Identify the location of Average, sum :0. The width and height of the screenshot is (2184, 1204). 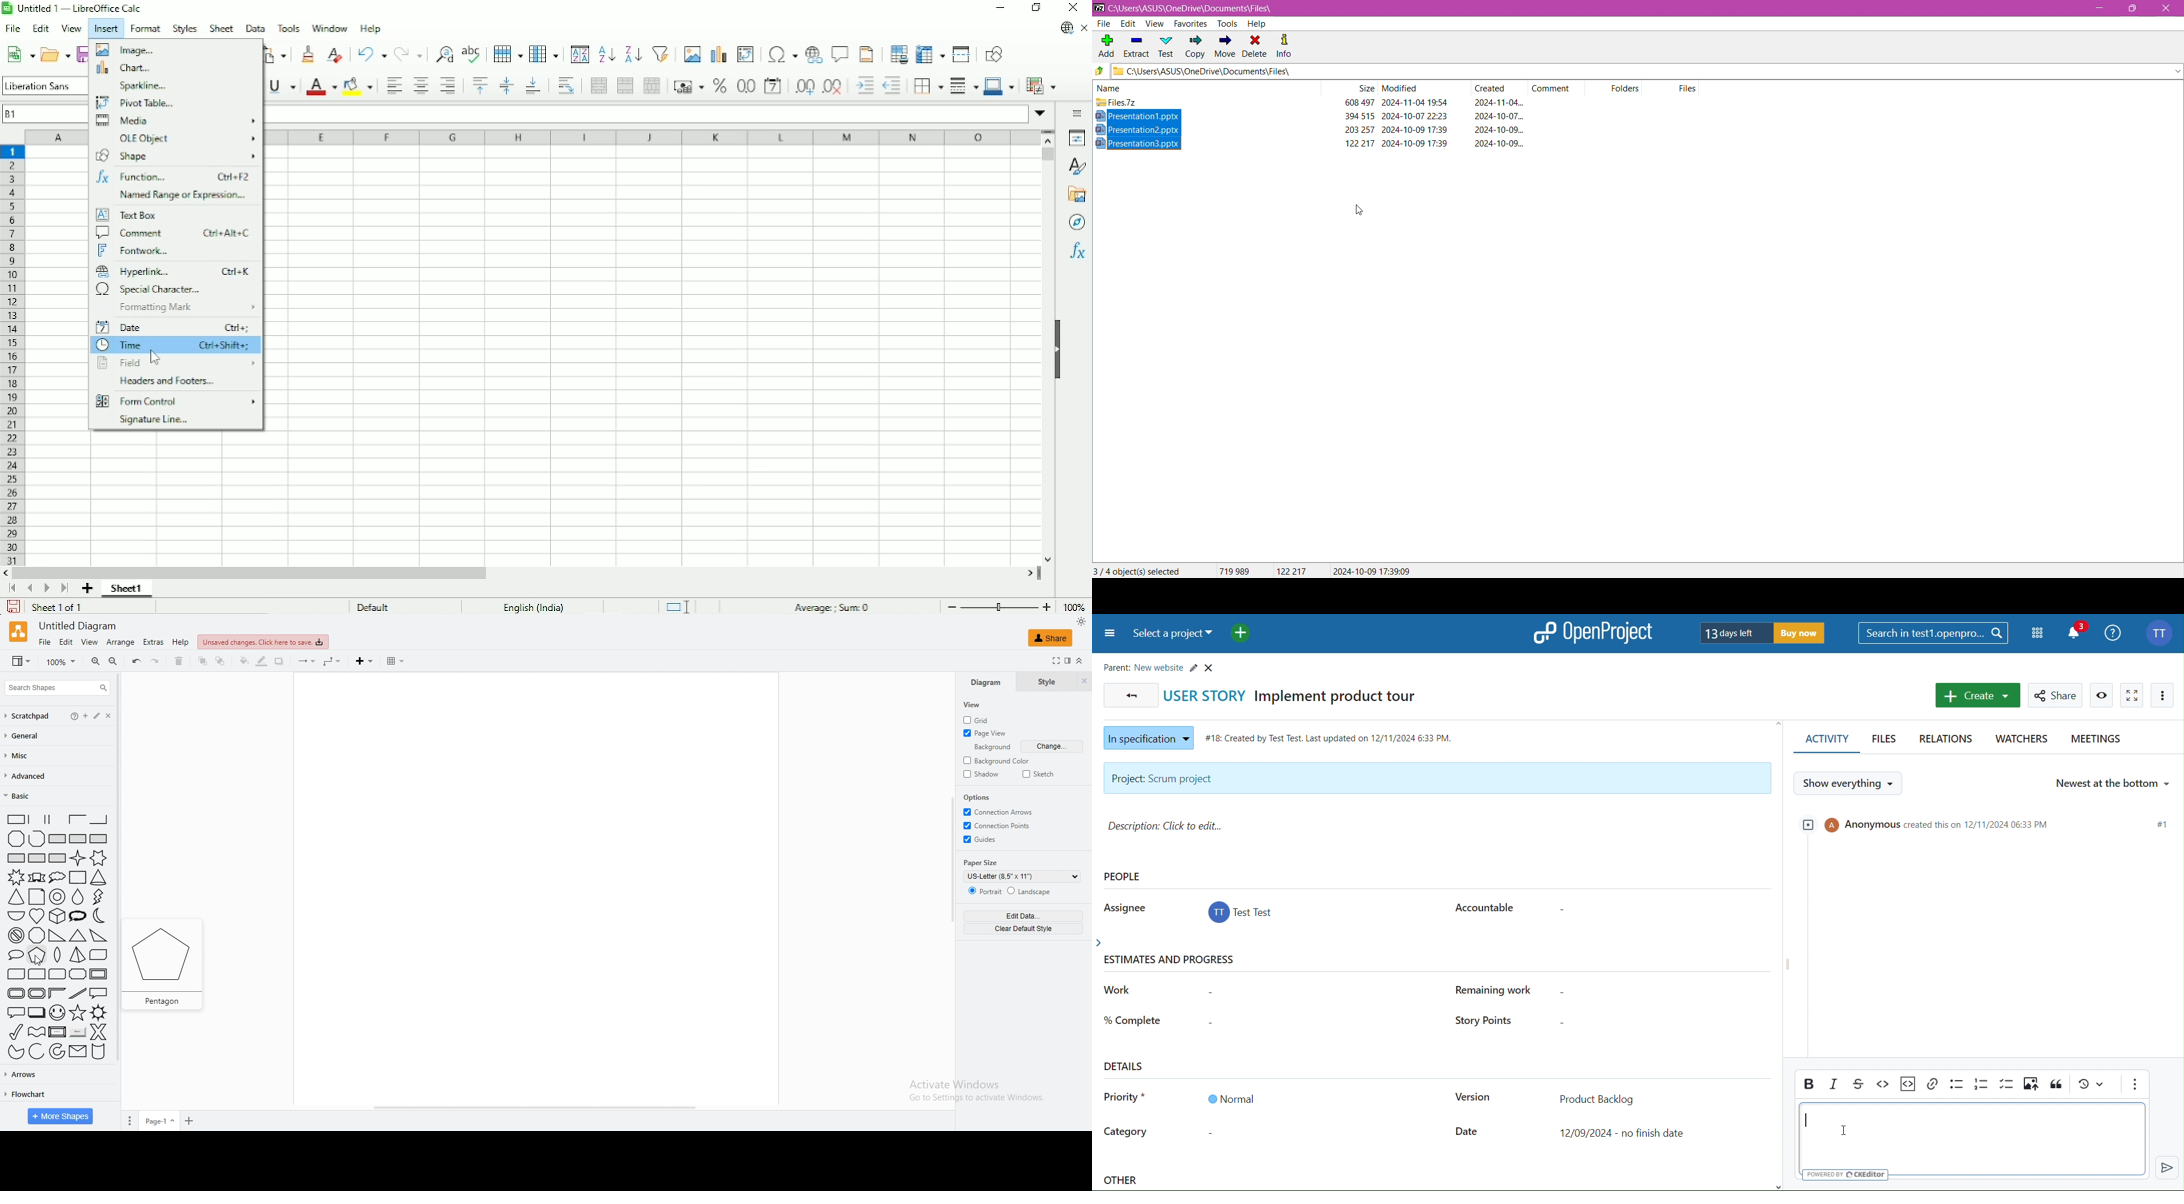
(830, 605).